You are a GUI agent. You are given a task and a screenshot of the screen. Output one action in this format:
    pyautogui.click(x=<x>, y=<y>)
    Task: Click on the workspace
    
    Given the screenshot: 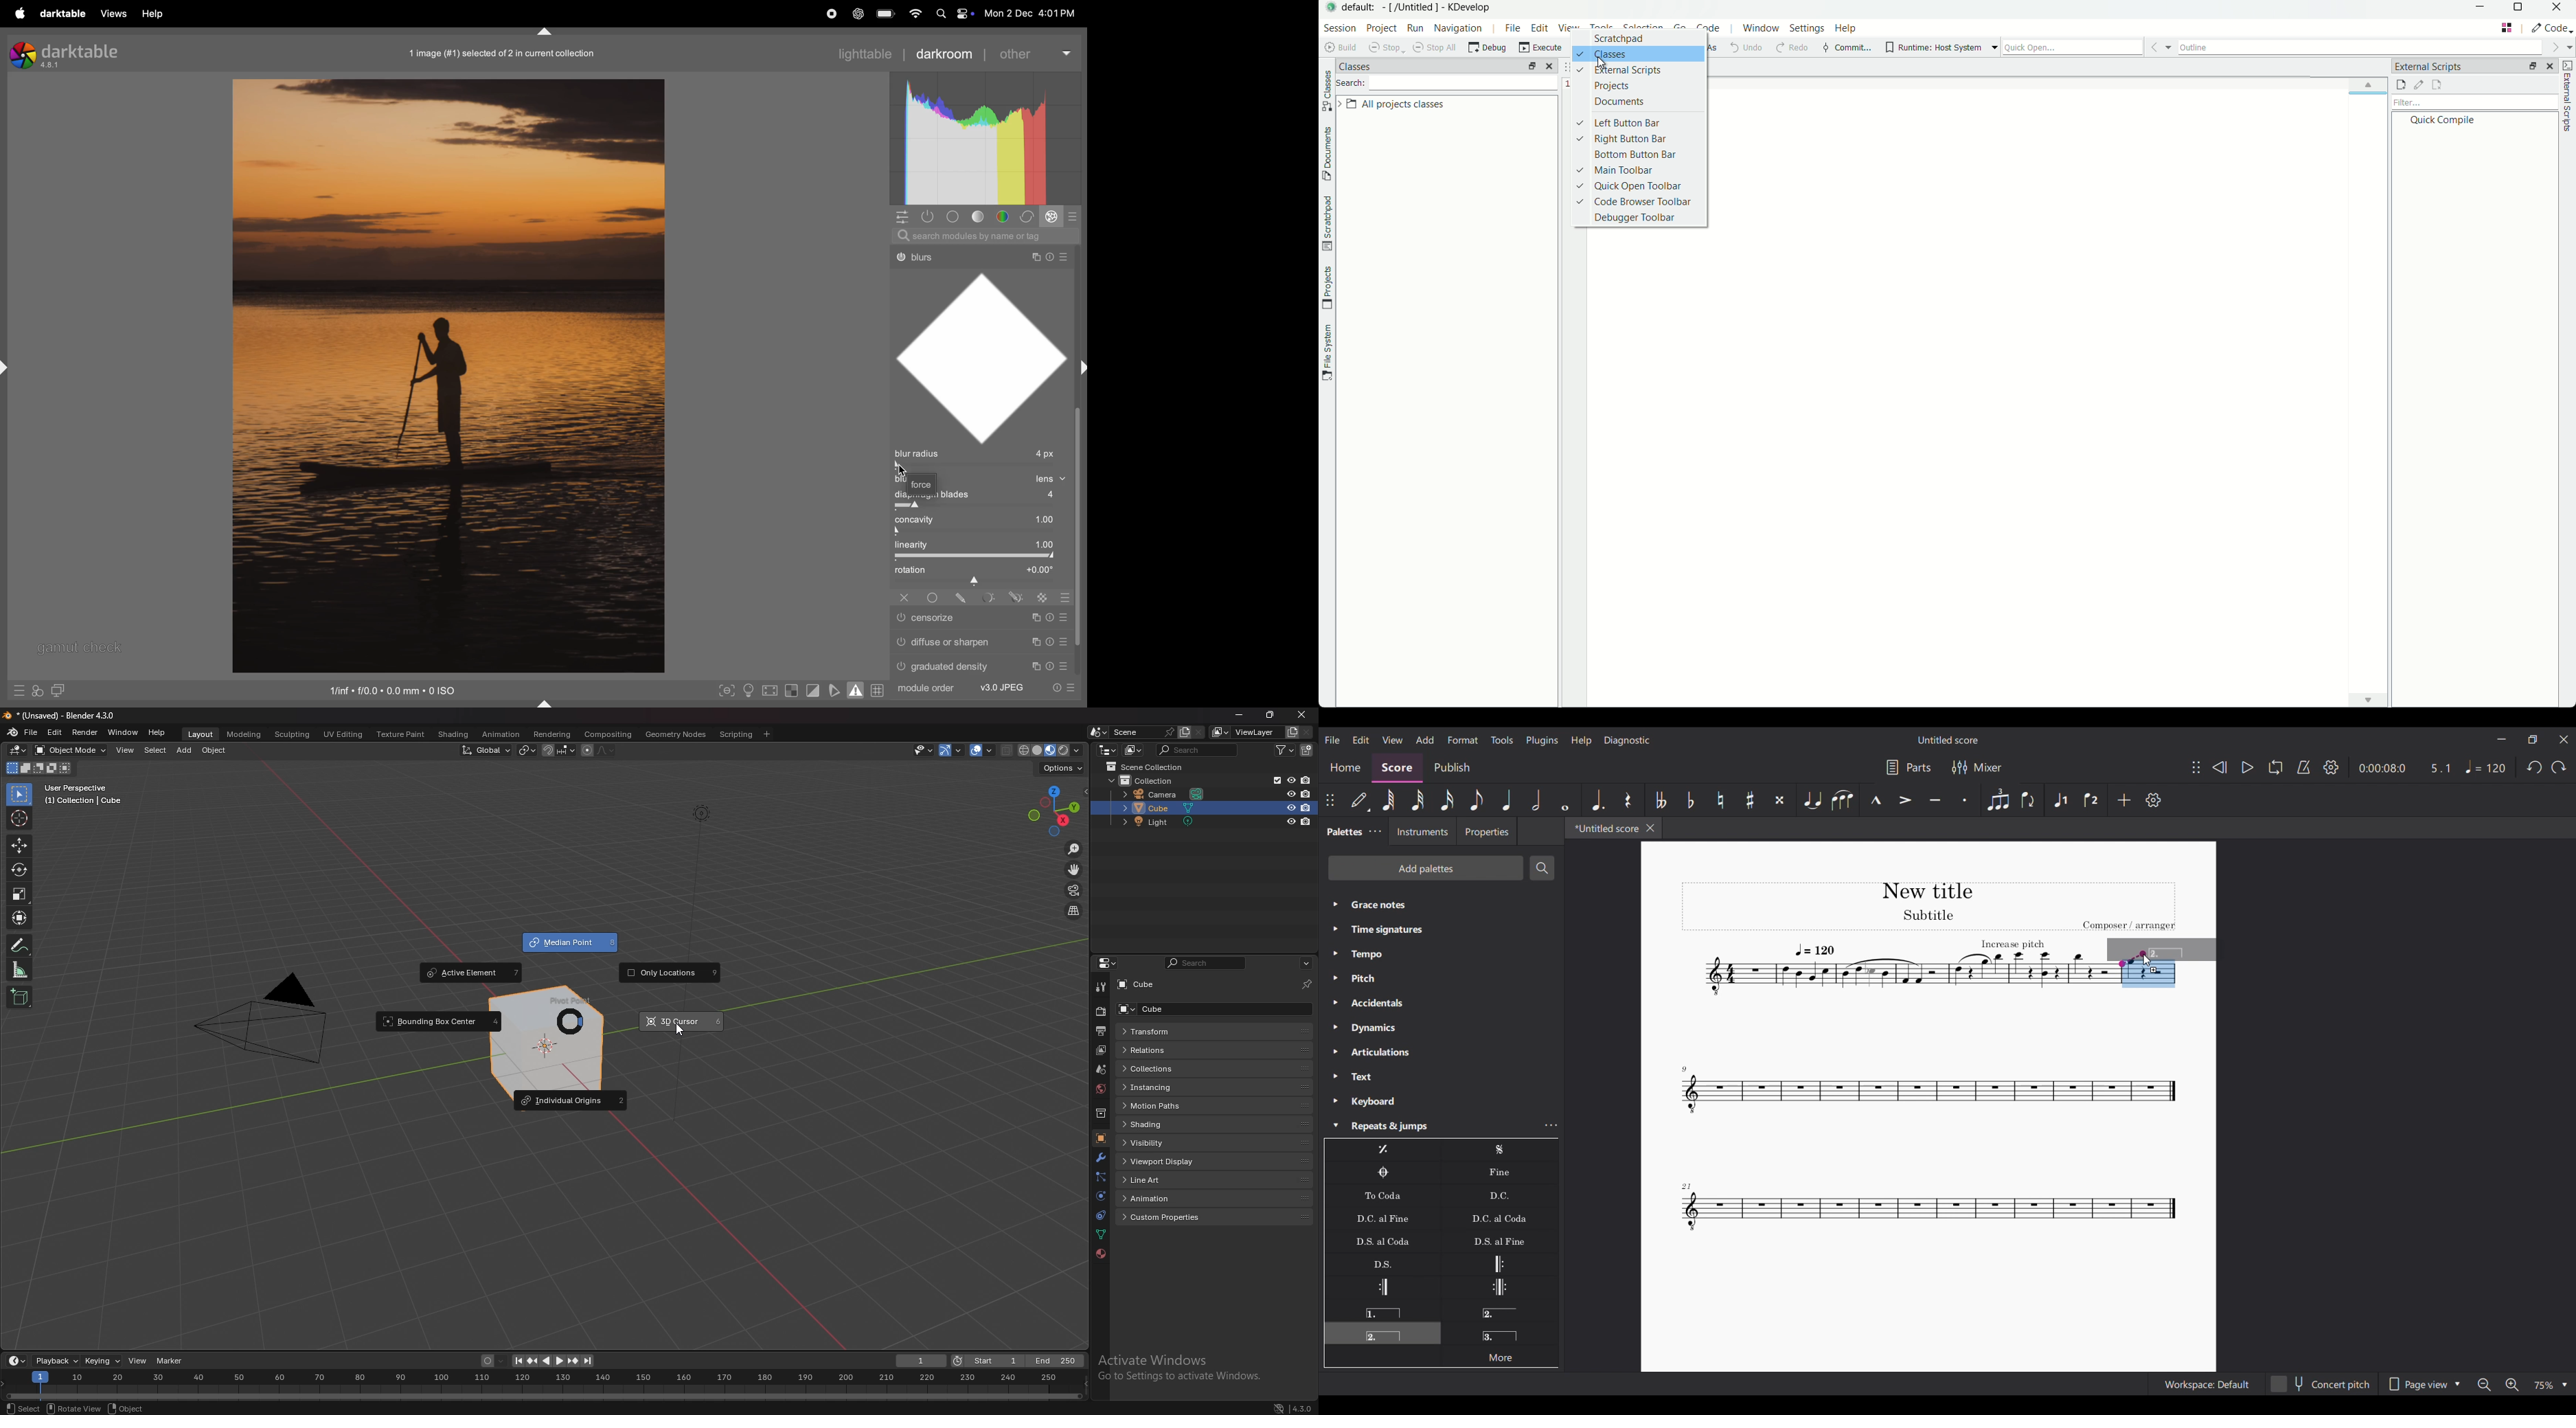 What is the action you would take?
    pyautogui.click(x=1991, y=466)
    